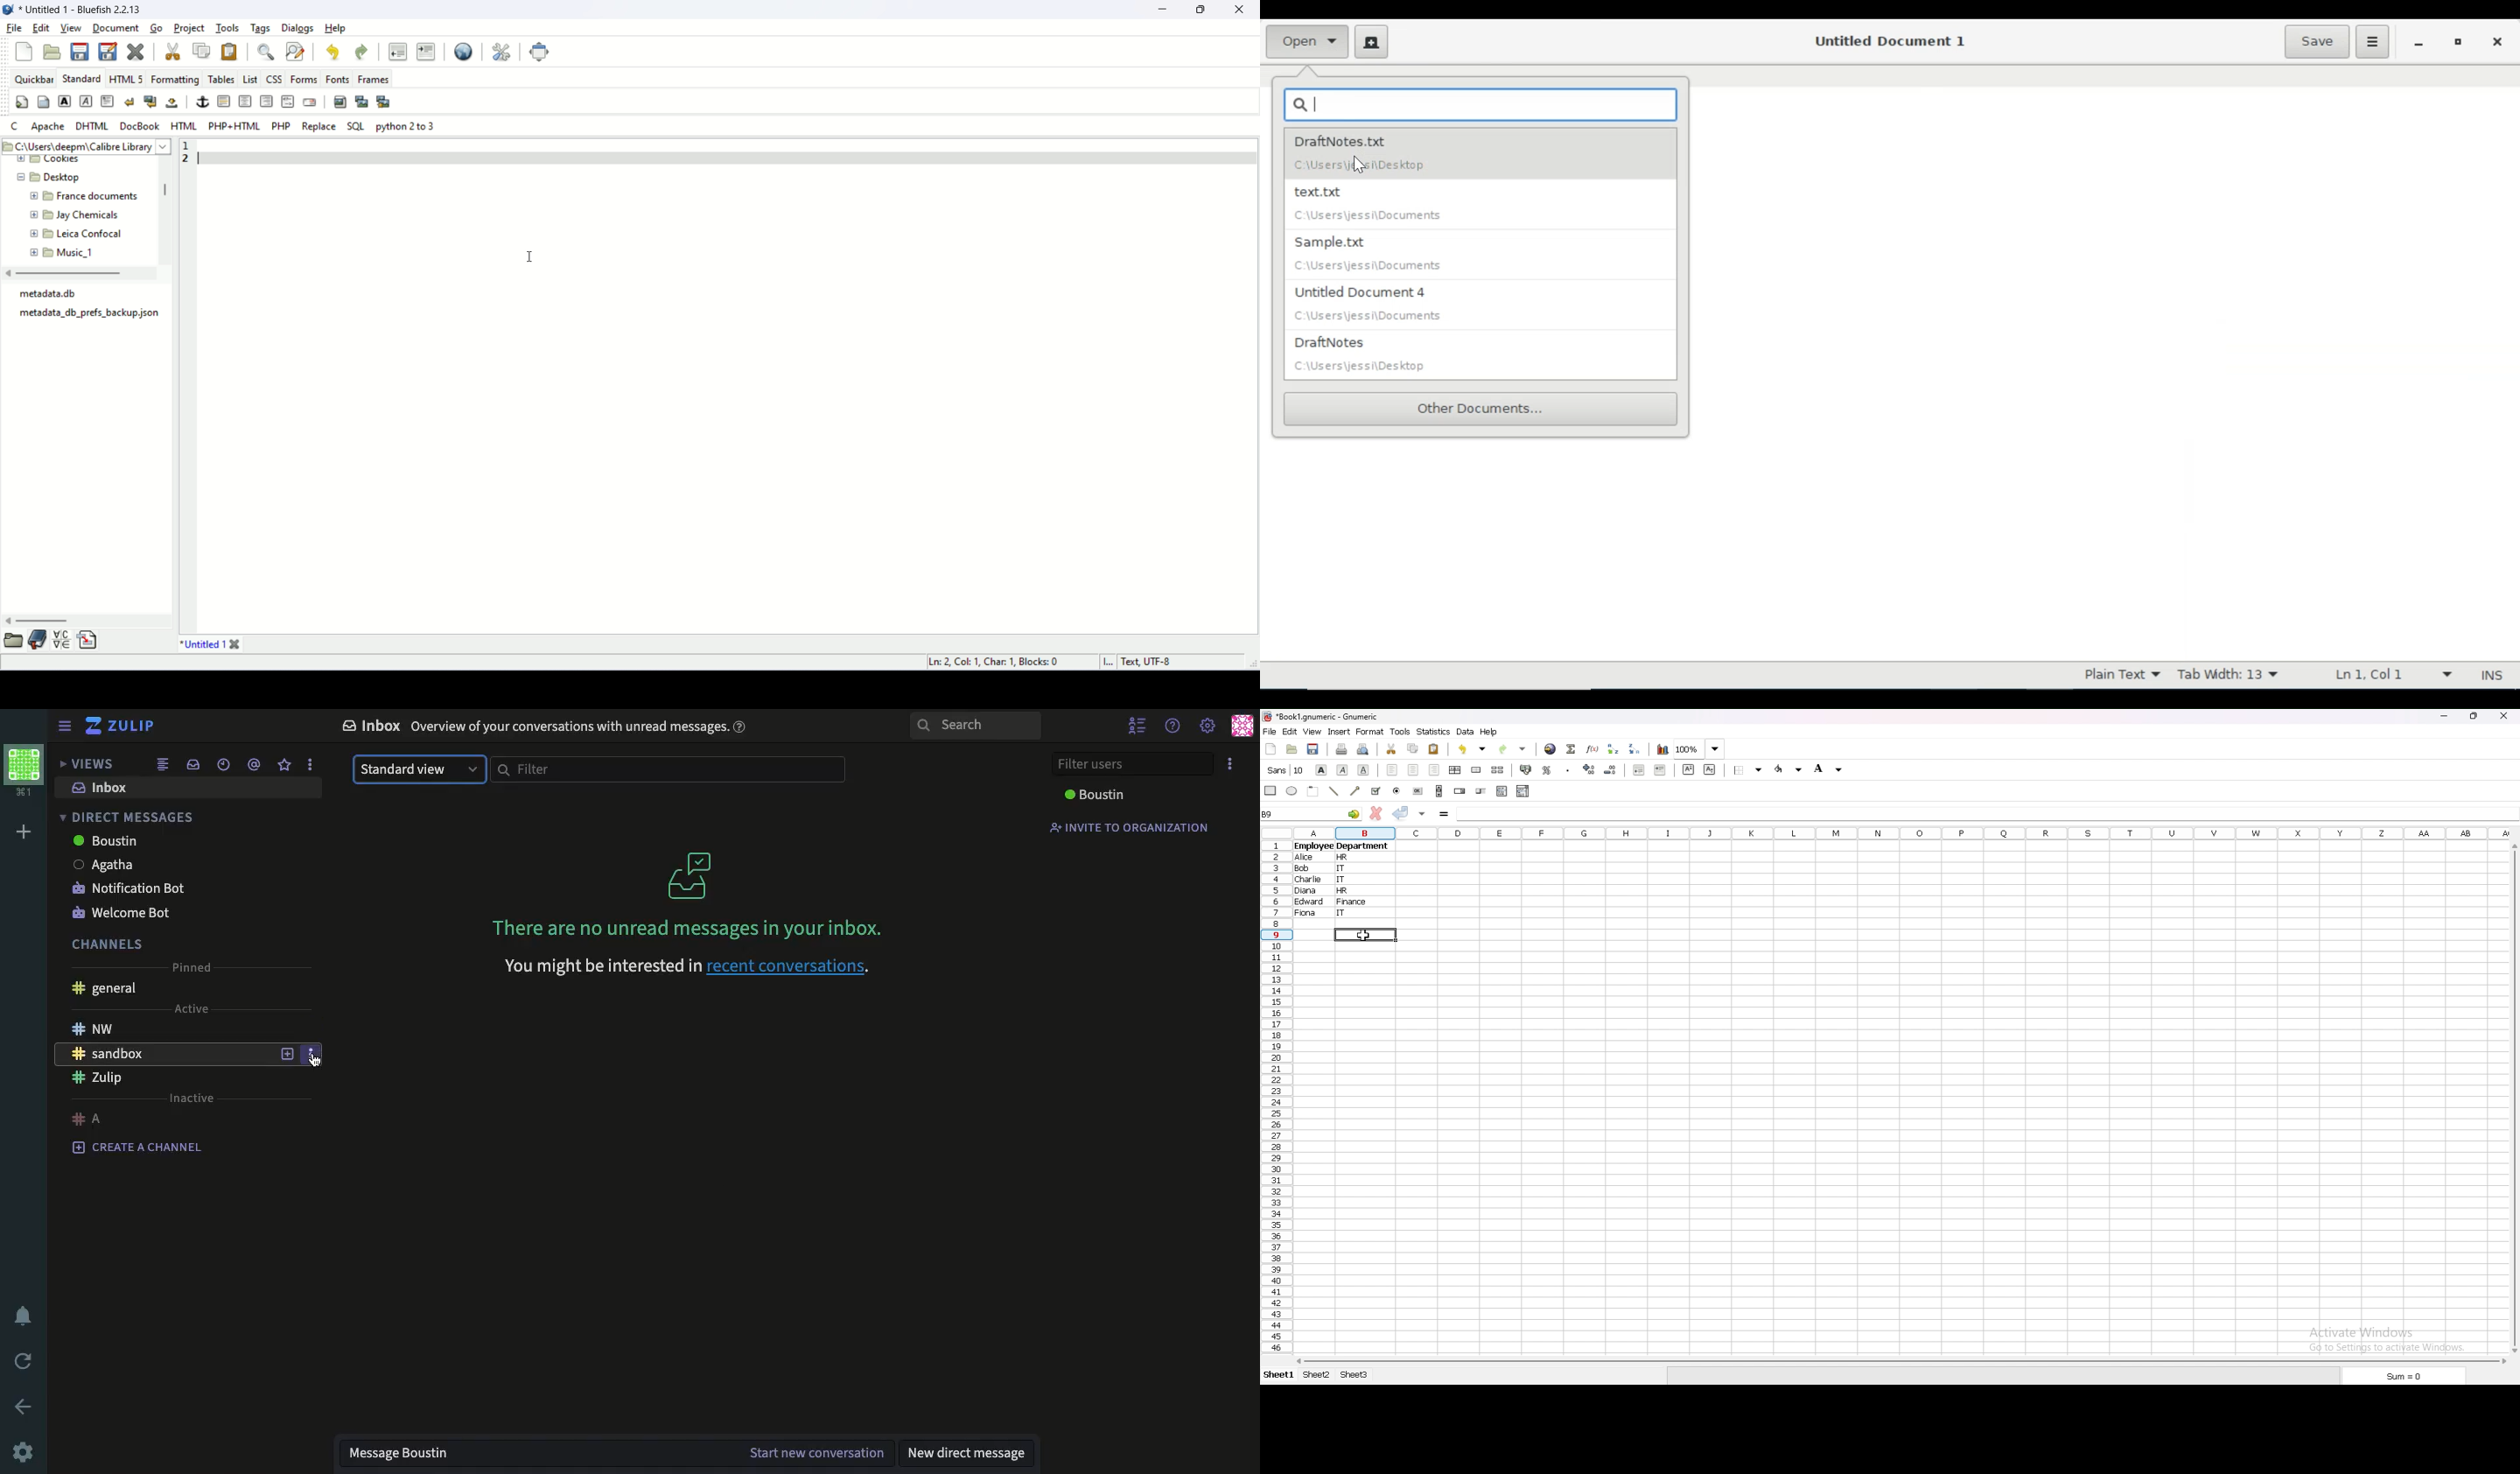  Describe the element at coordinates (1304, 858) in the screenshot. I see `alice` at that location.